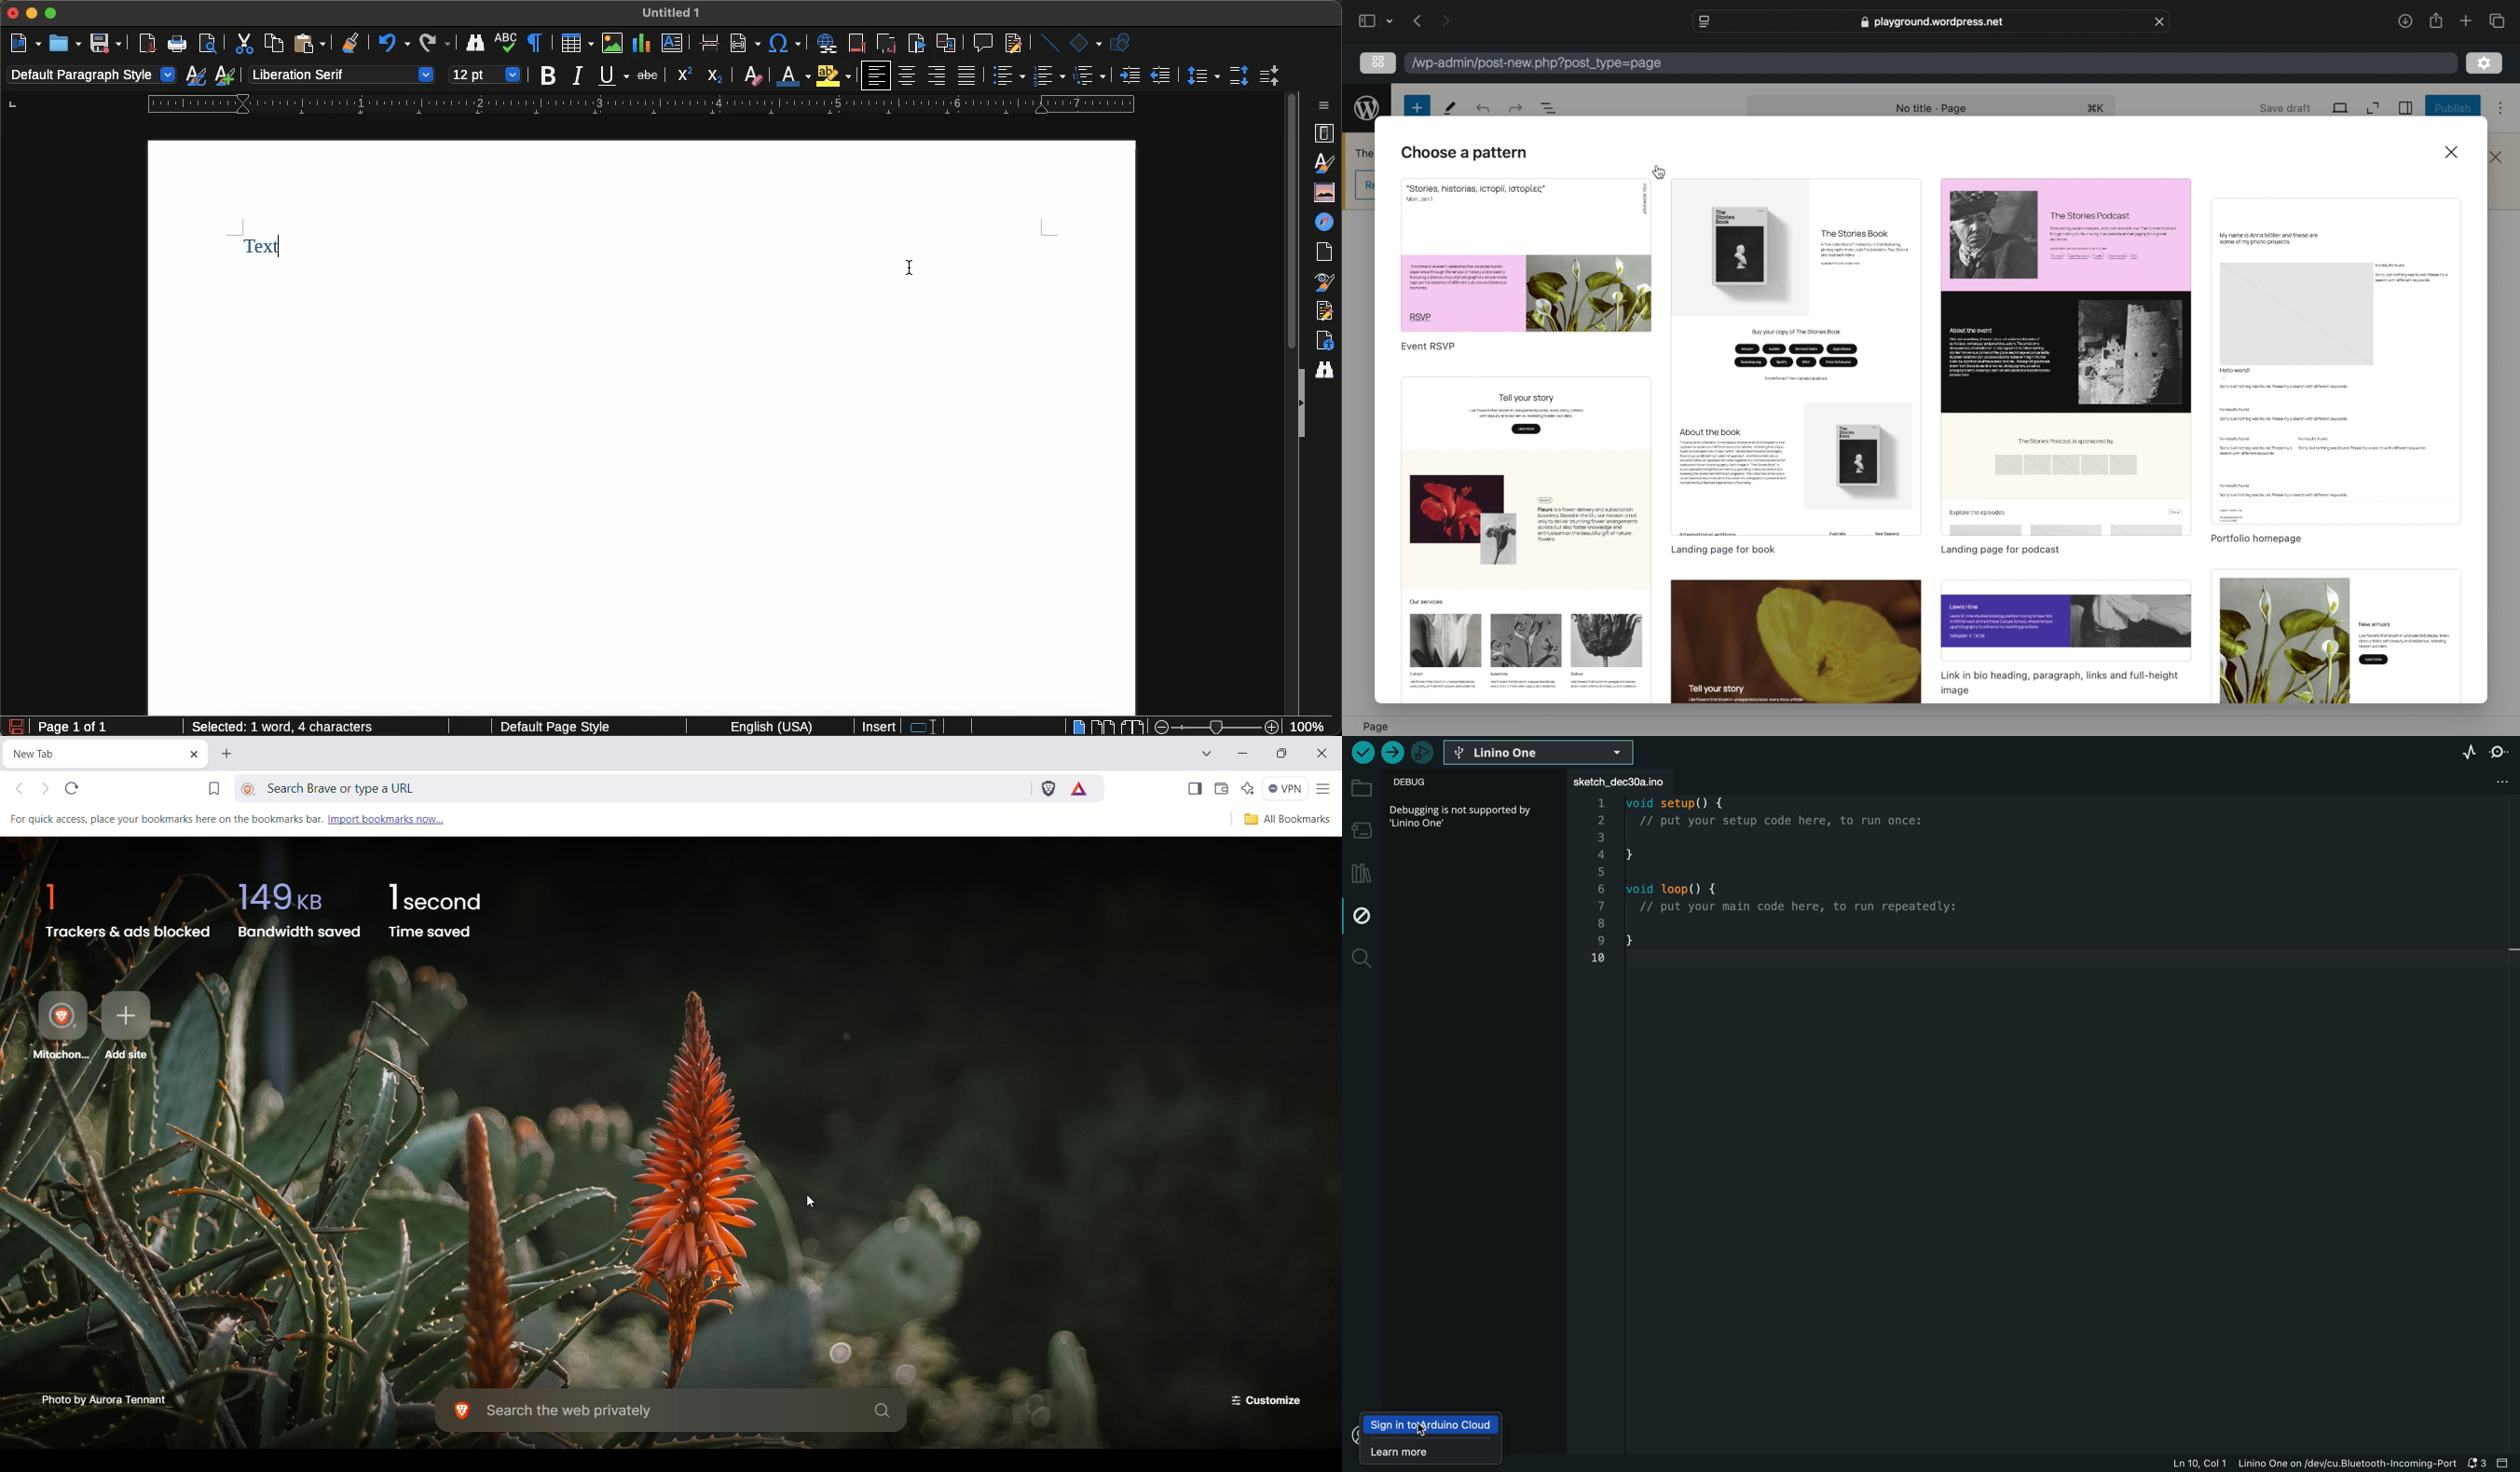 This screenshot has height=1484, width=2520. Describe the element at coordinates (875, 75) in the screenshot. I see `Align left` at that location.